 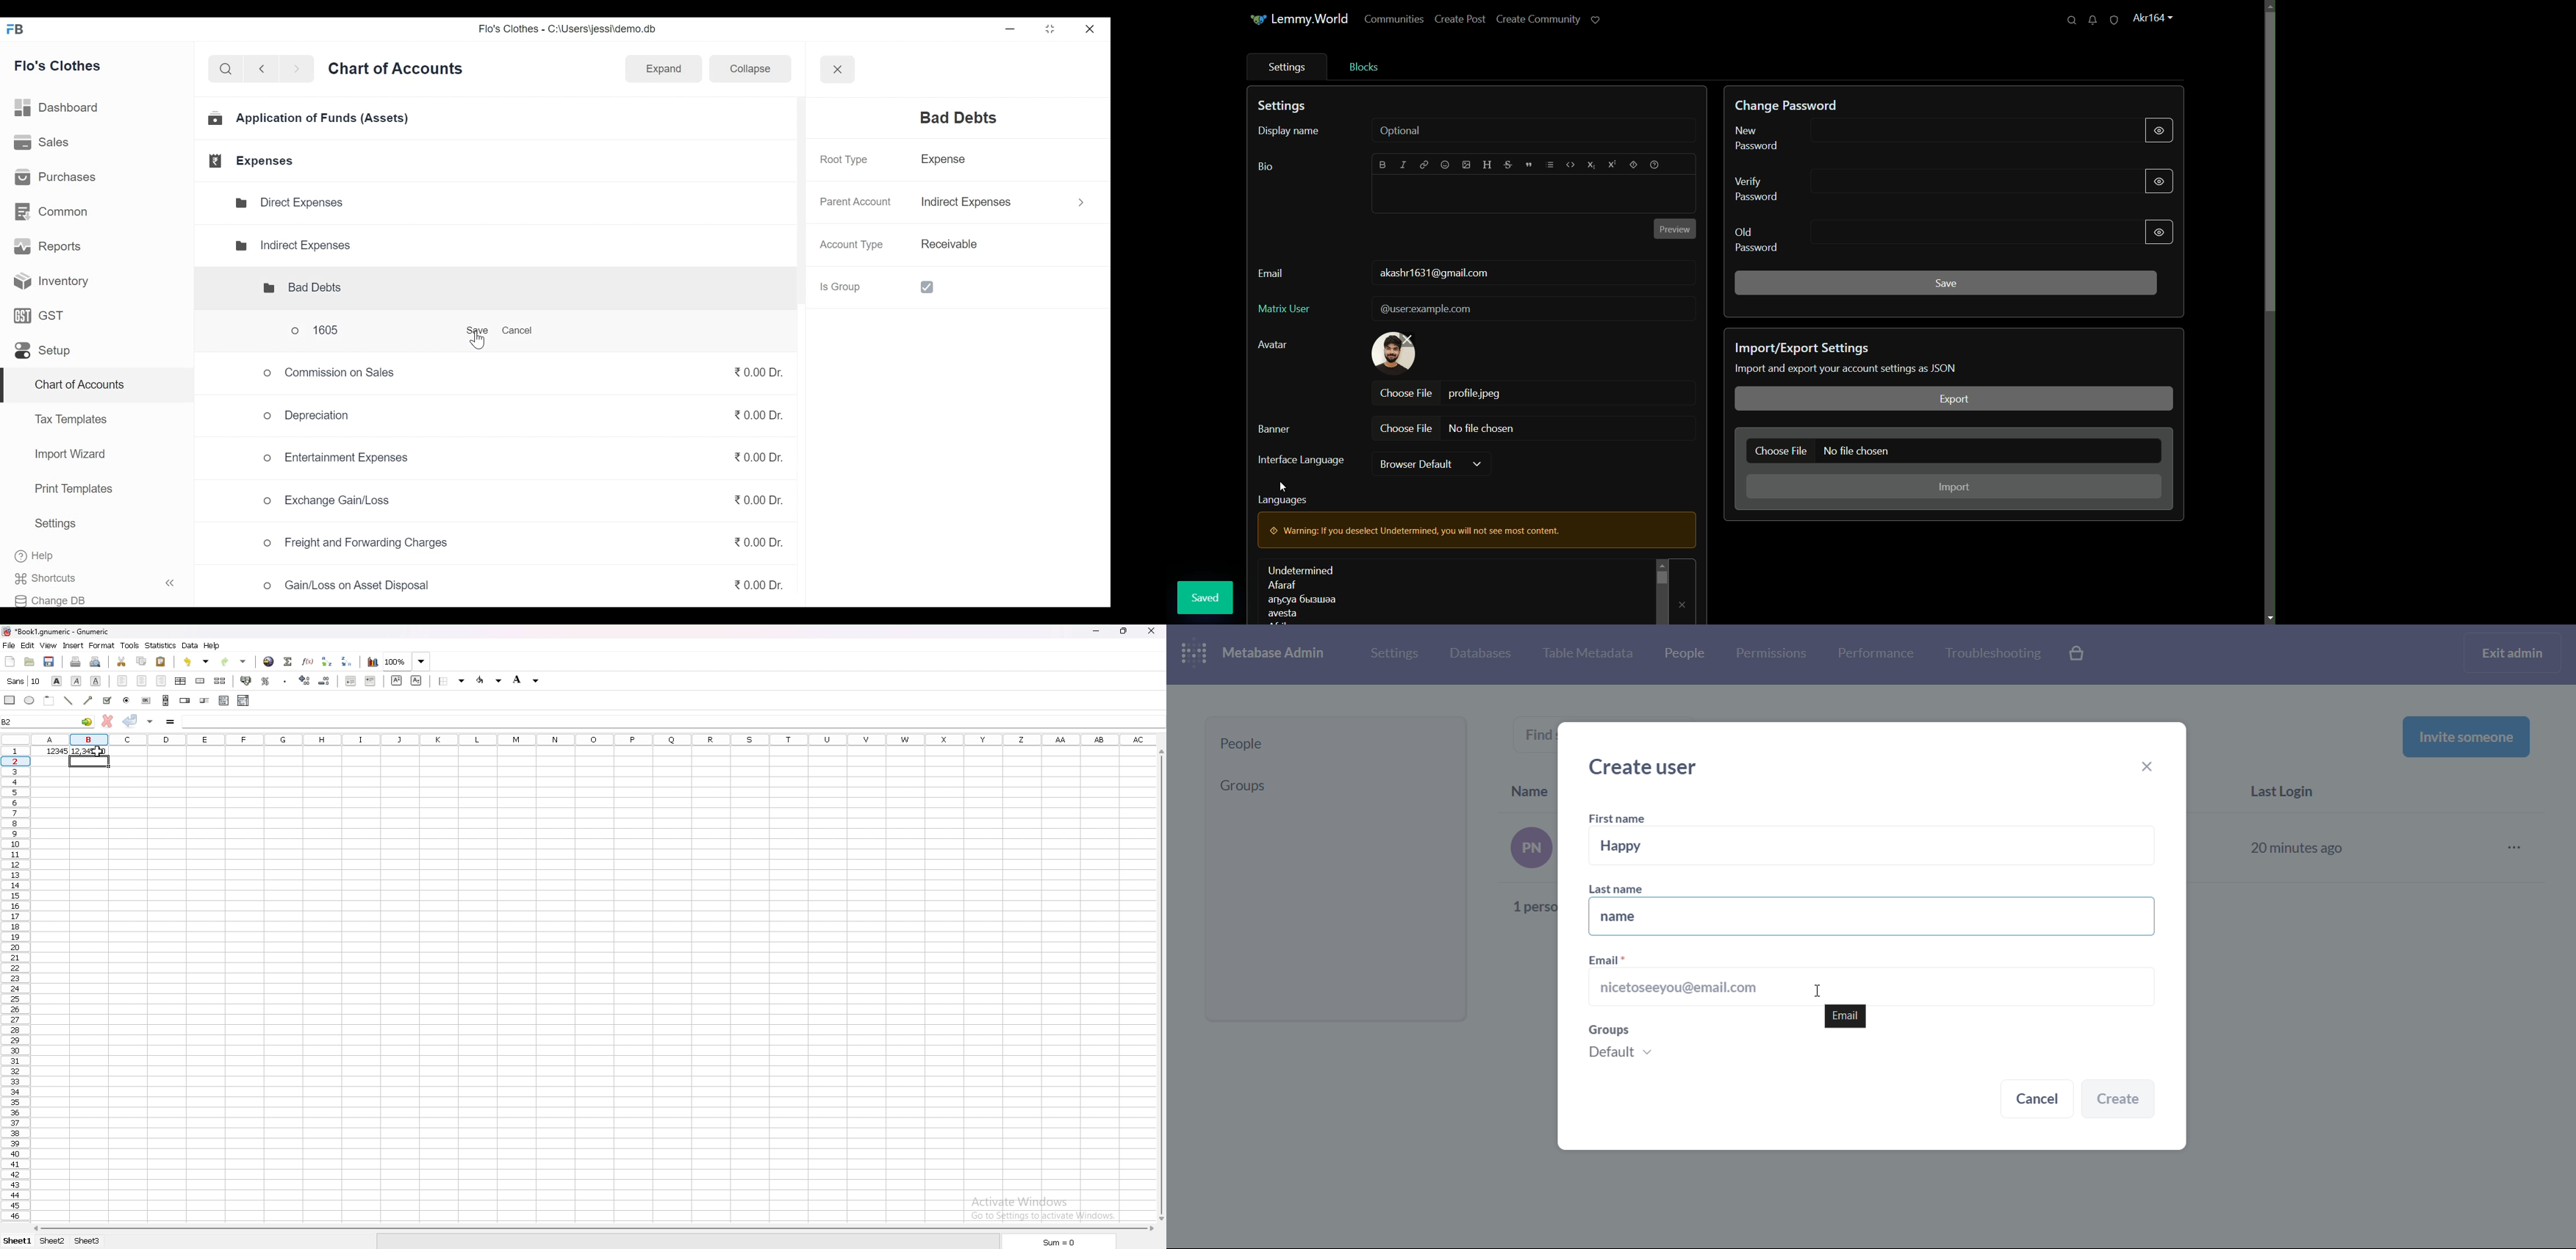 I want to click on ellipse, so click(x=30, y=700).